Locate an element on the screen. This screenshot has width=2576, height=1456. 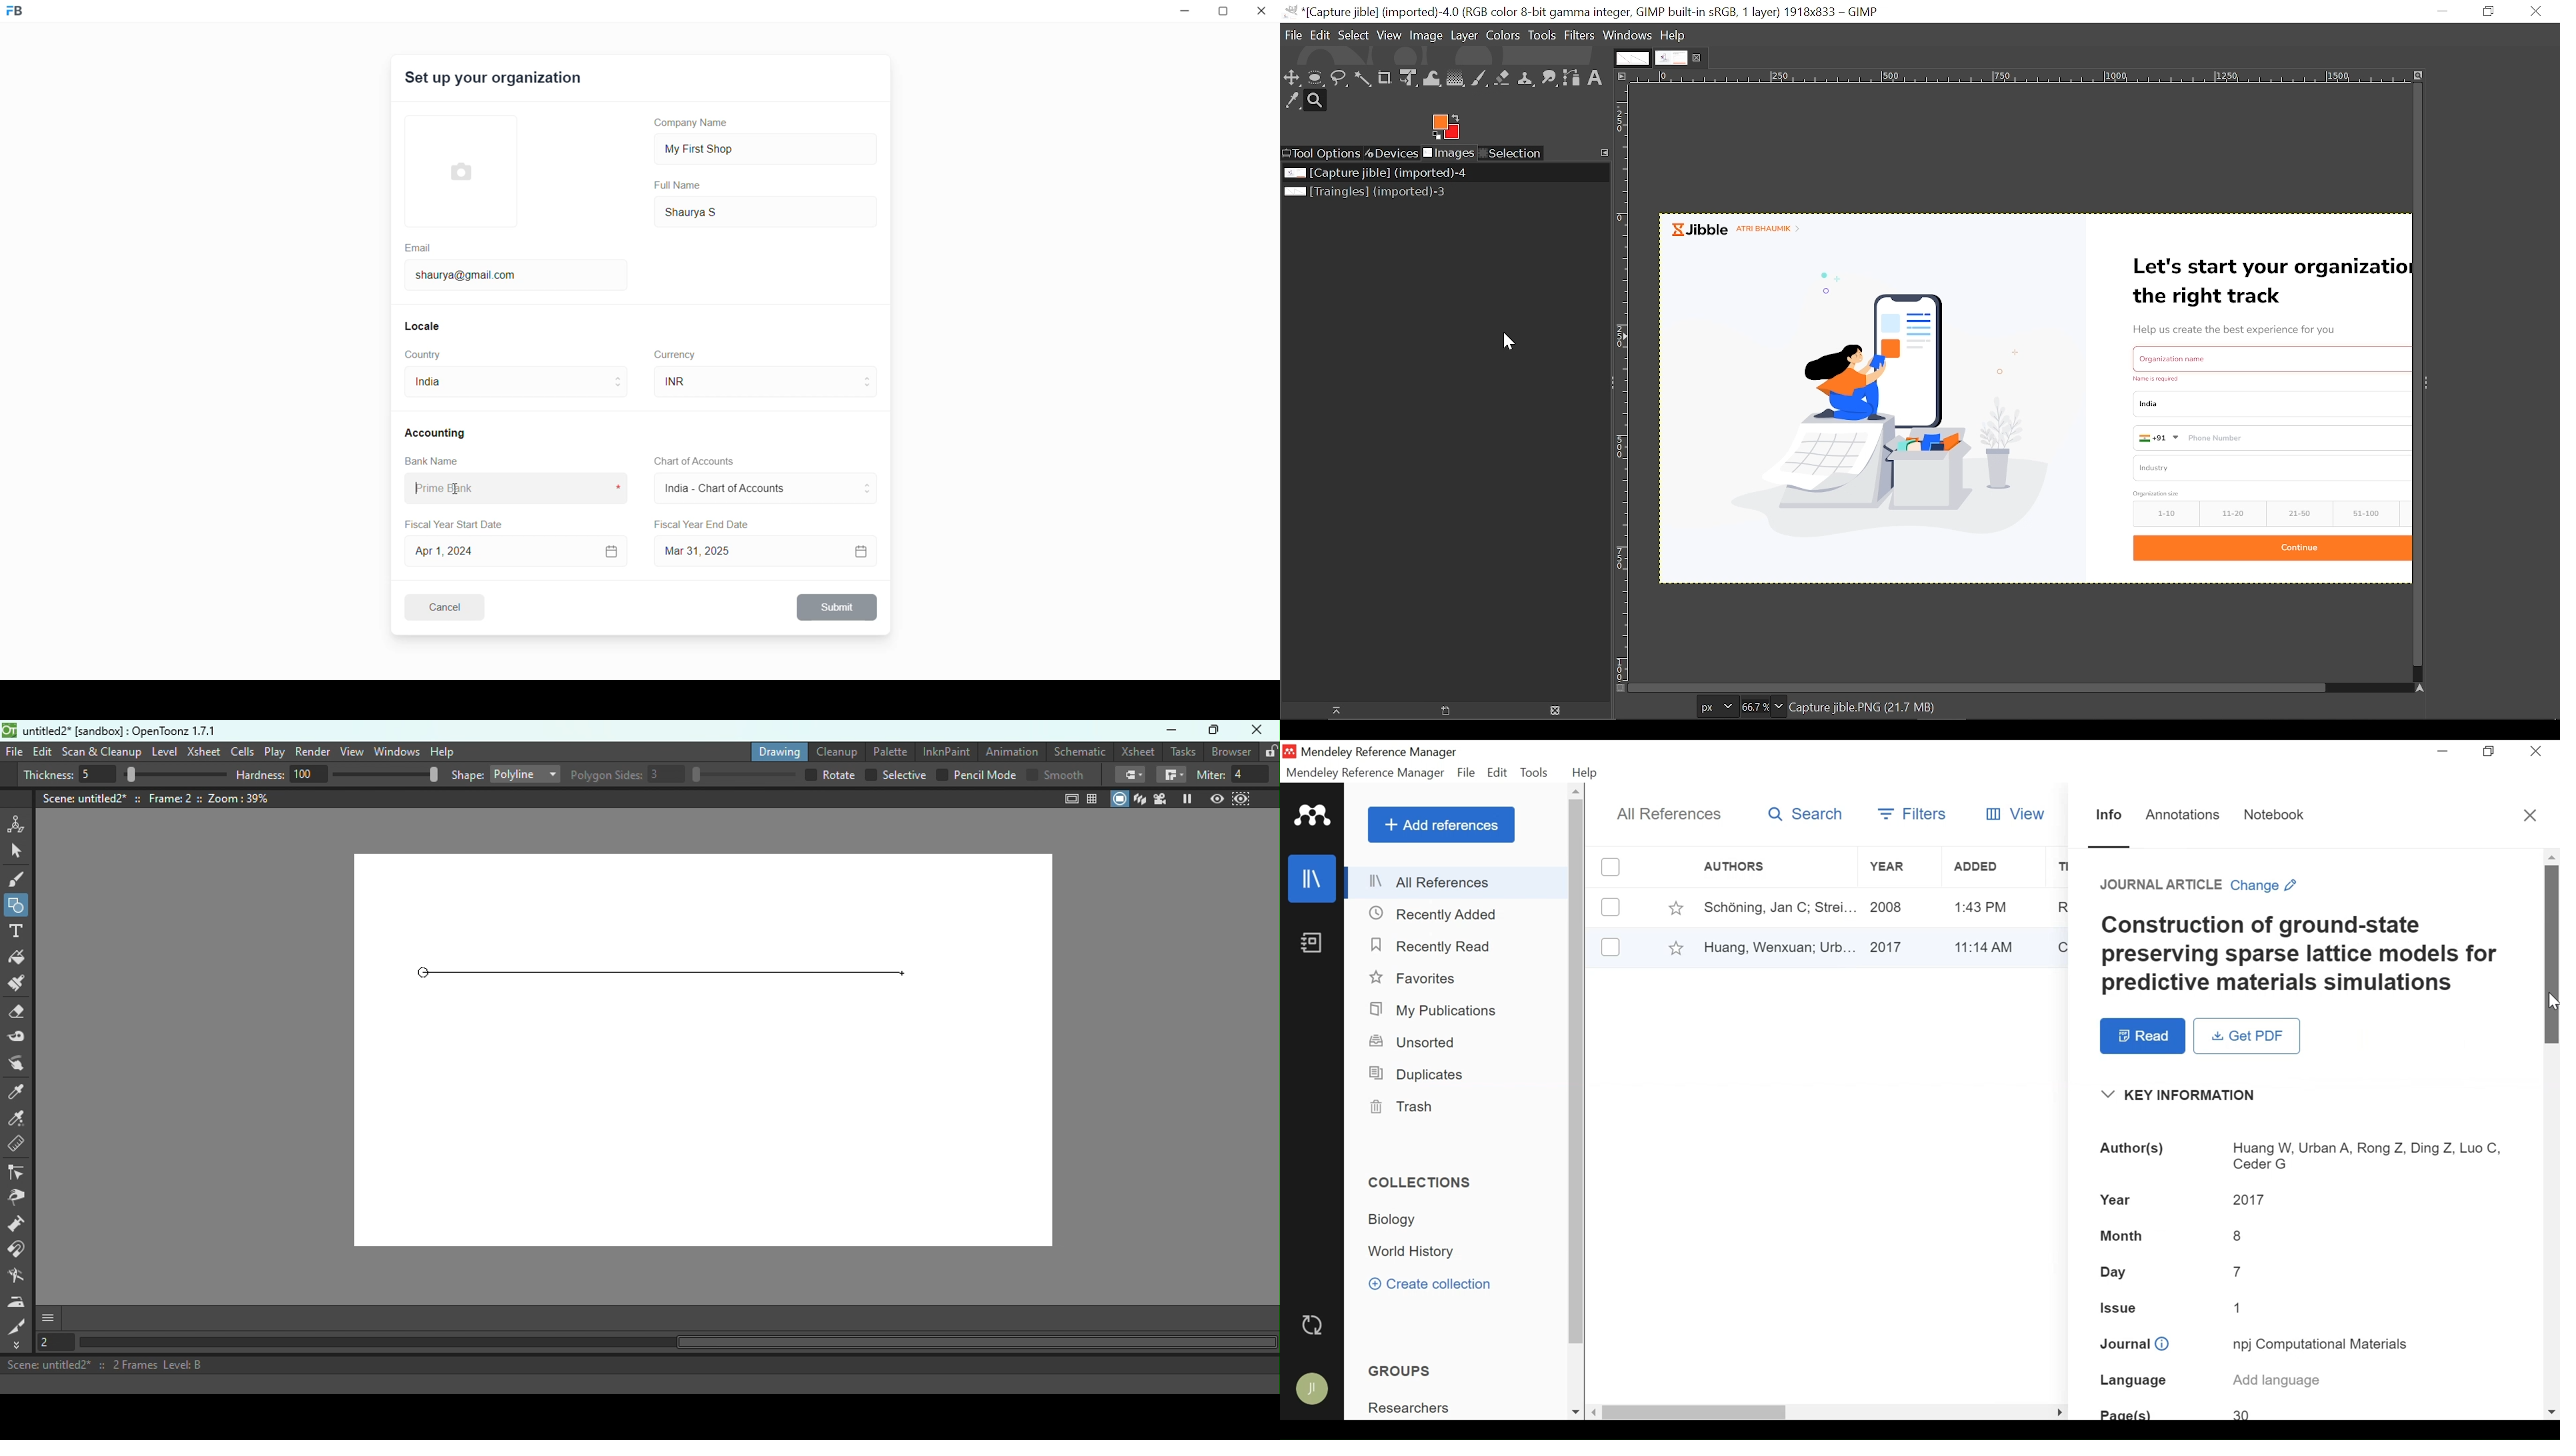
Information is located at coordinates (2110, 816).